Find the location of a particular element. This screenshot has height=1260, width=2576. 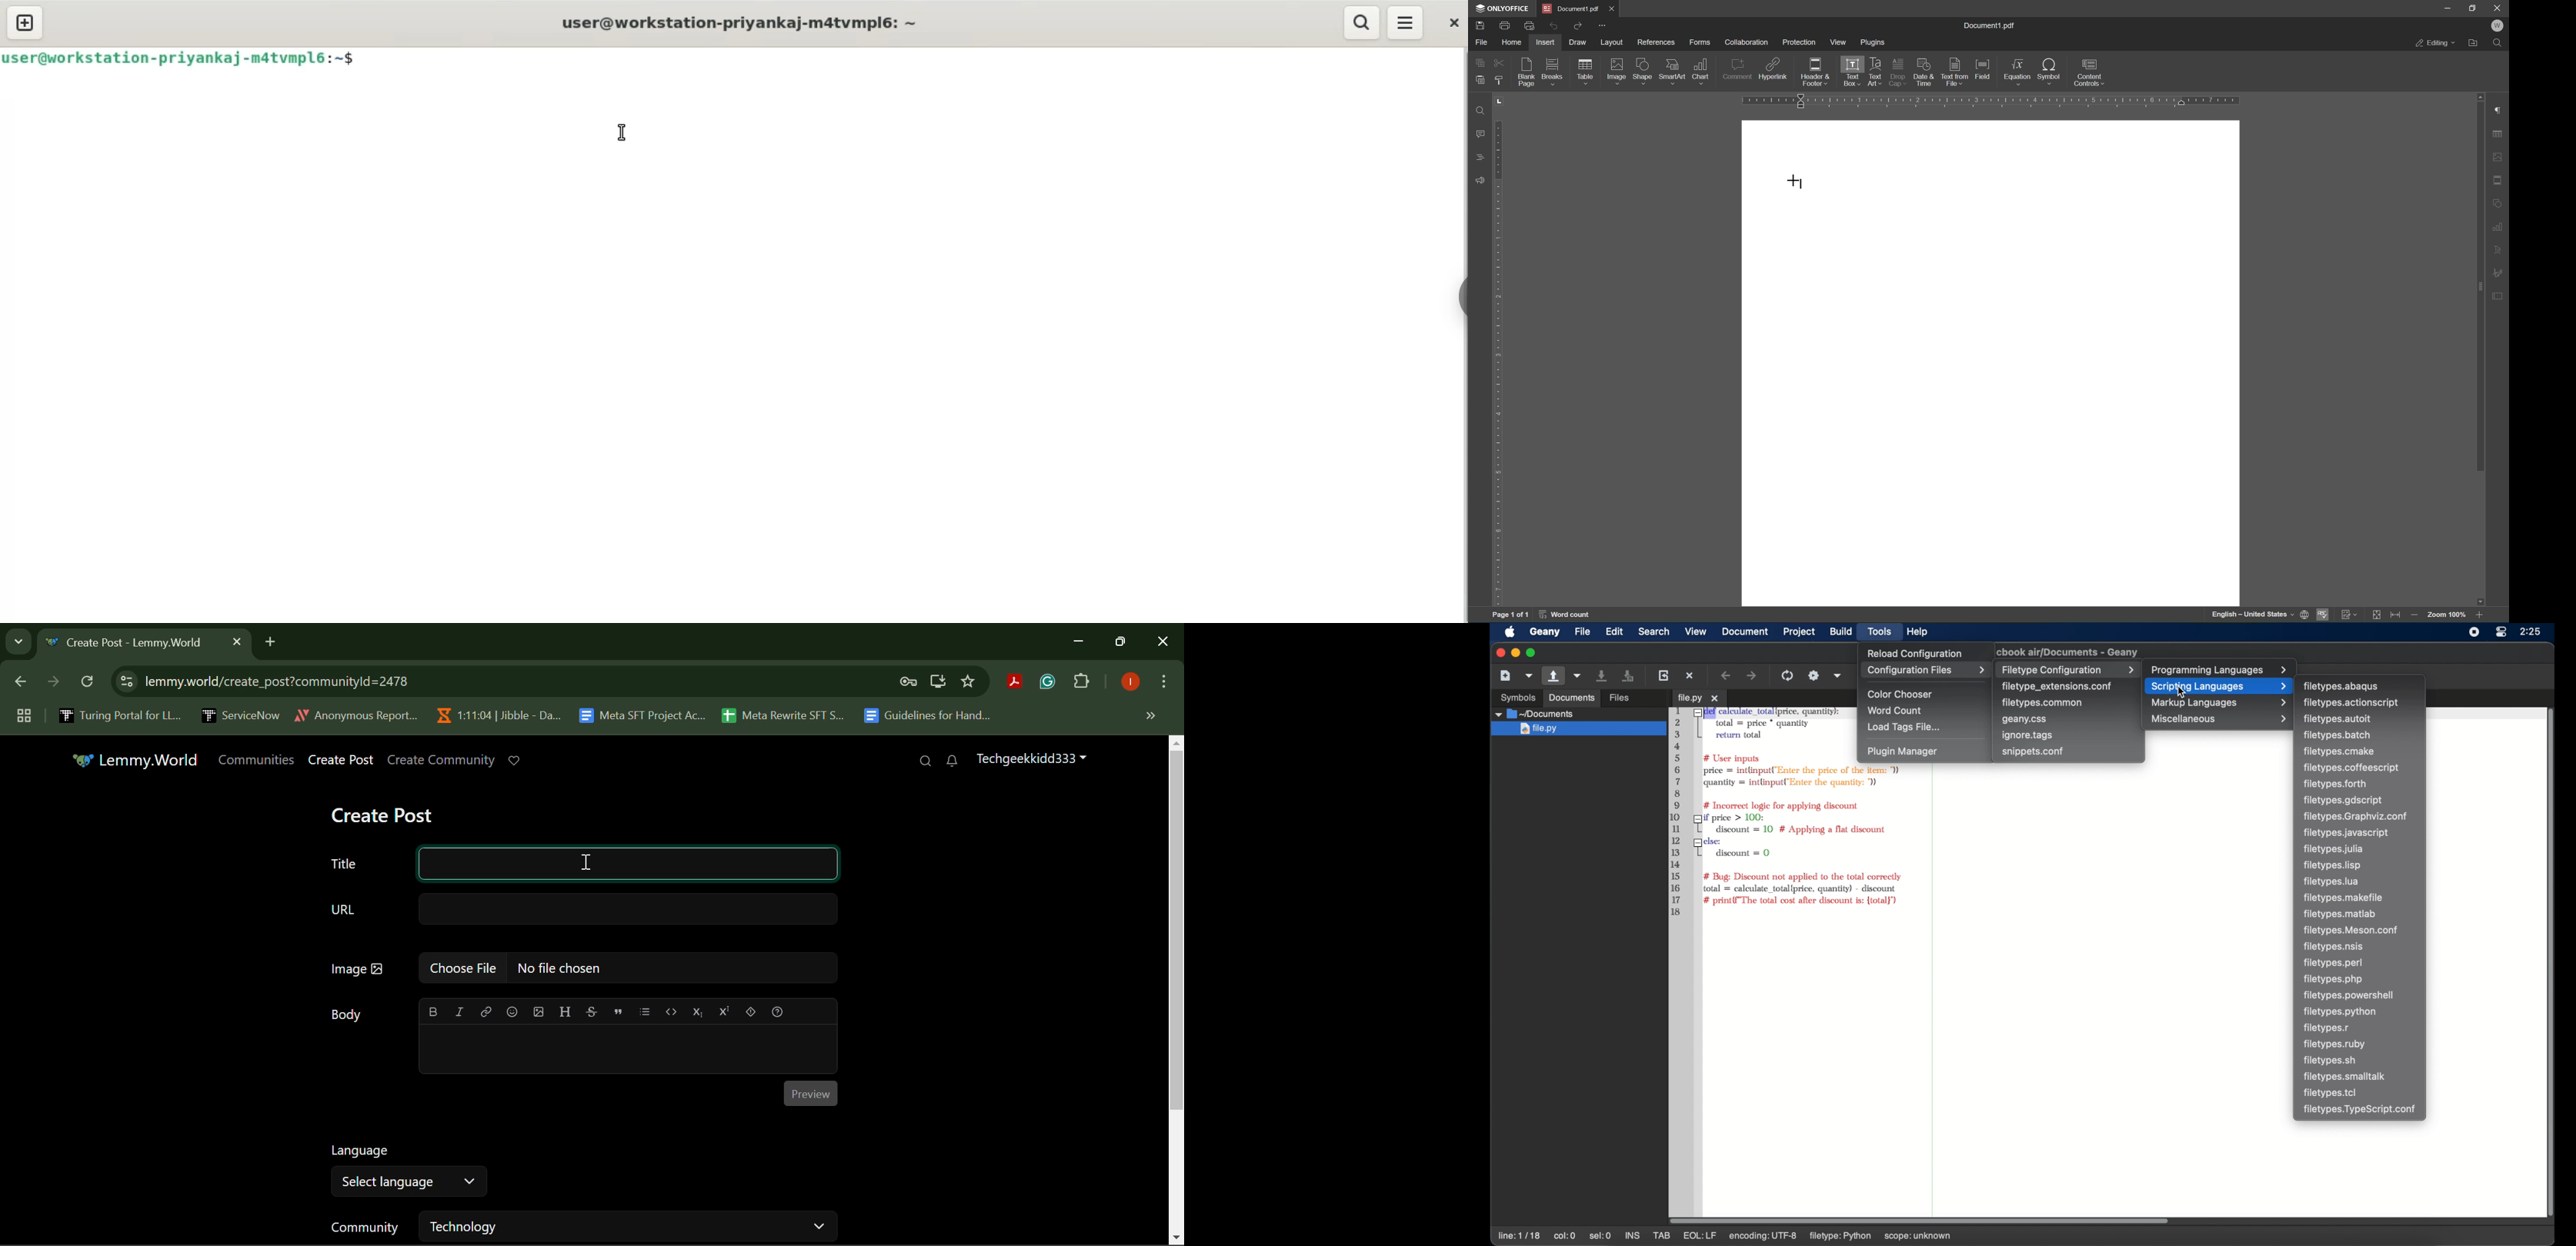

Search is located at coordinates (926, 762).